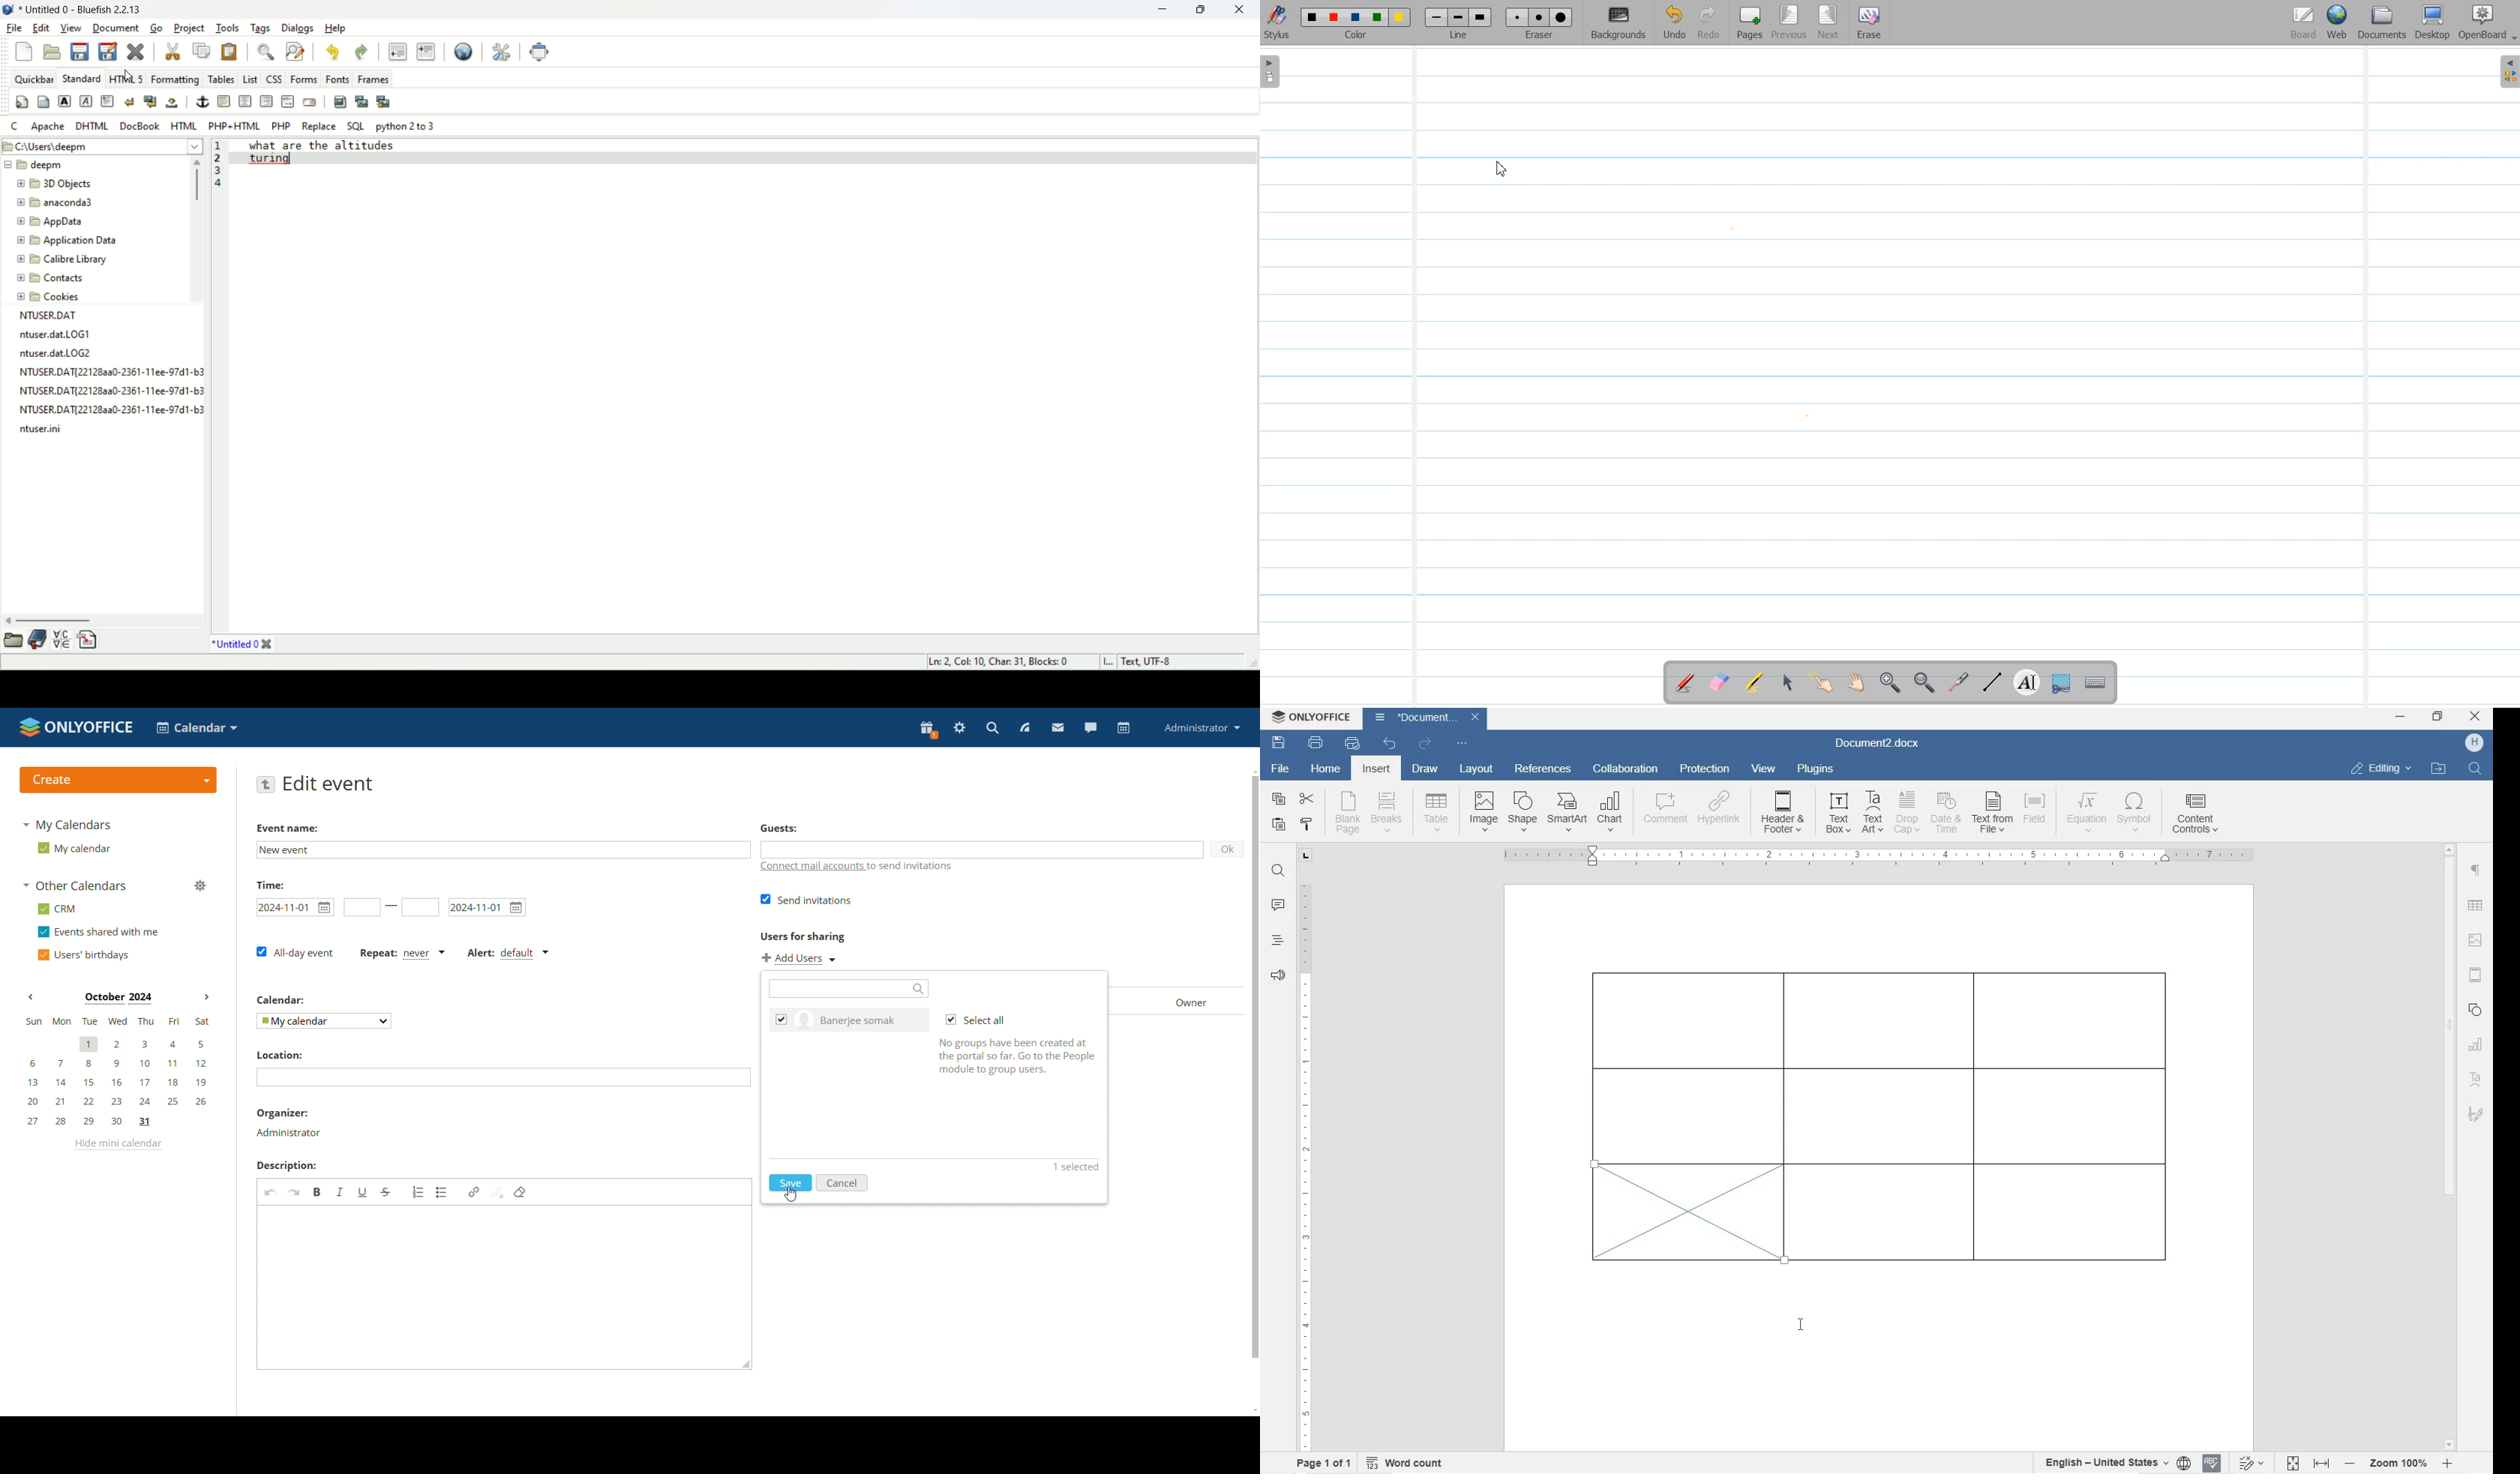 The height and width of the screenshot is (1484, 2520). What do you see at coordinates (297, 51) in the screenshot?
I see `advanced find and replace` at bounding box center [297, 51].